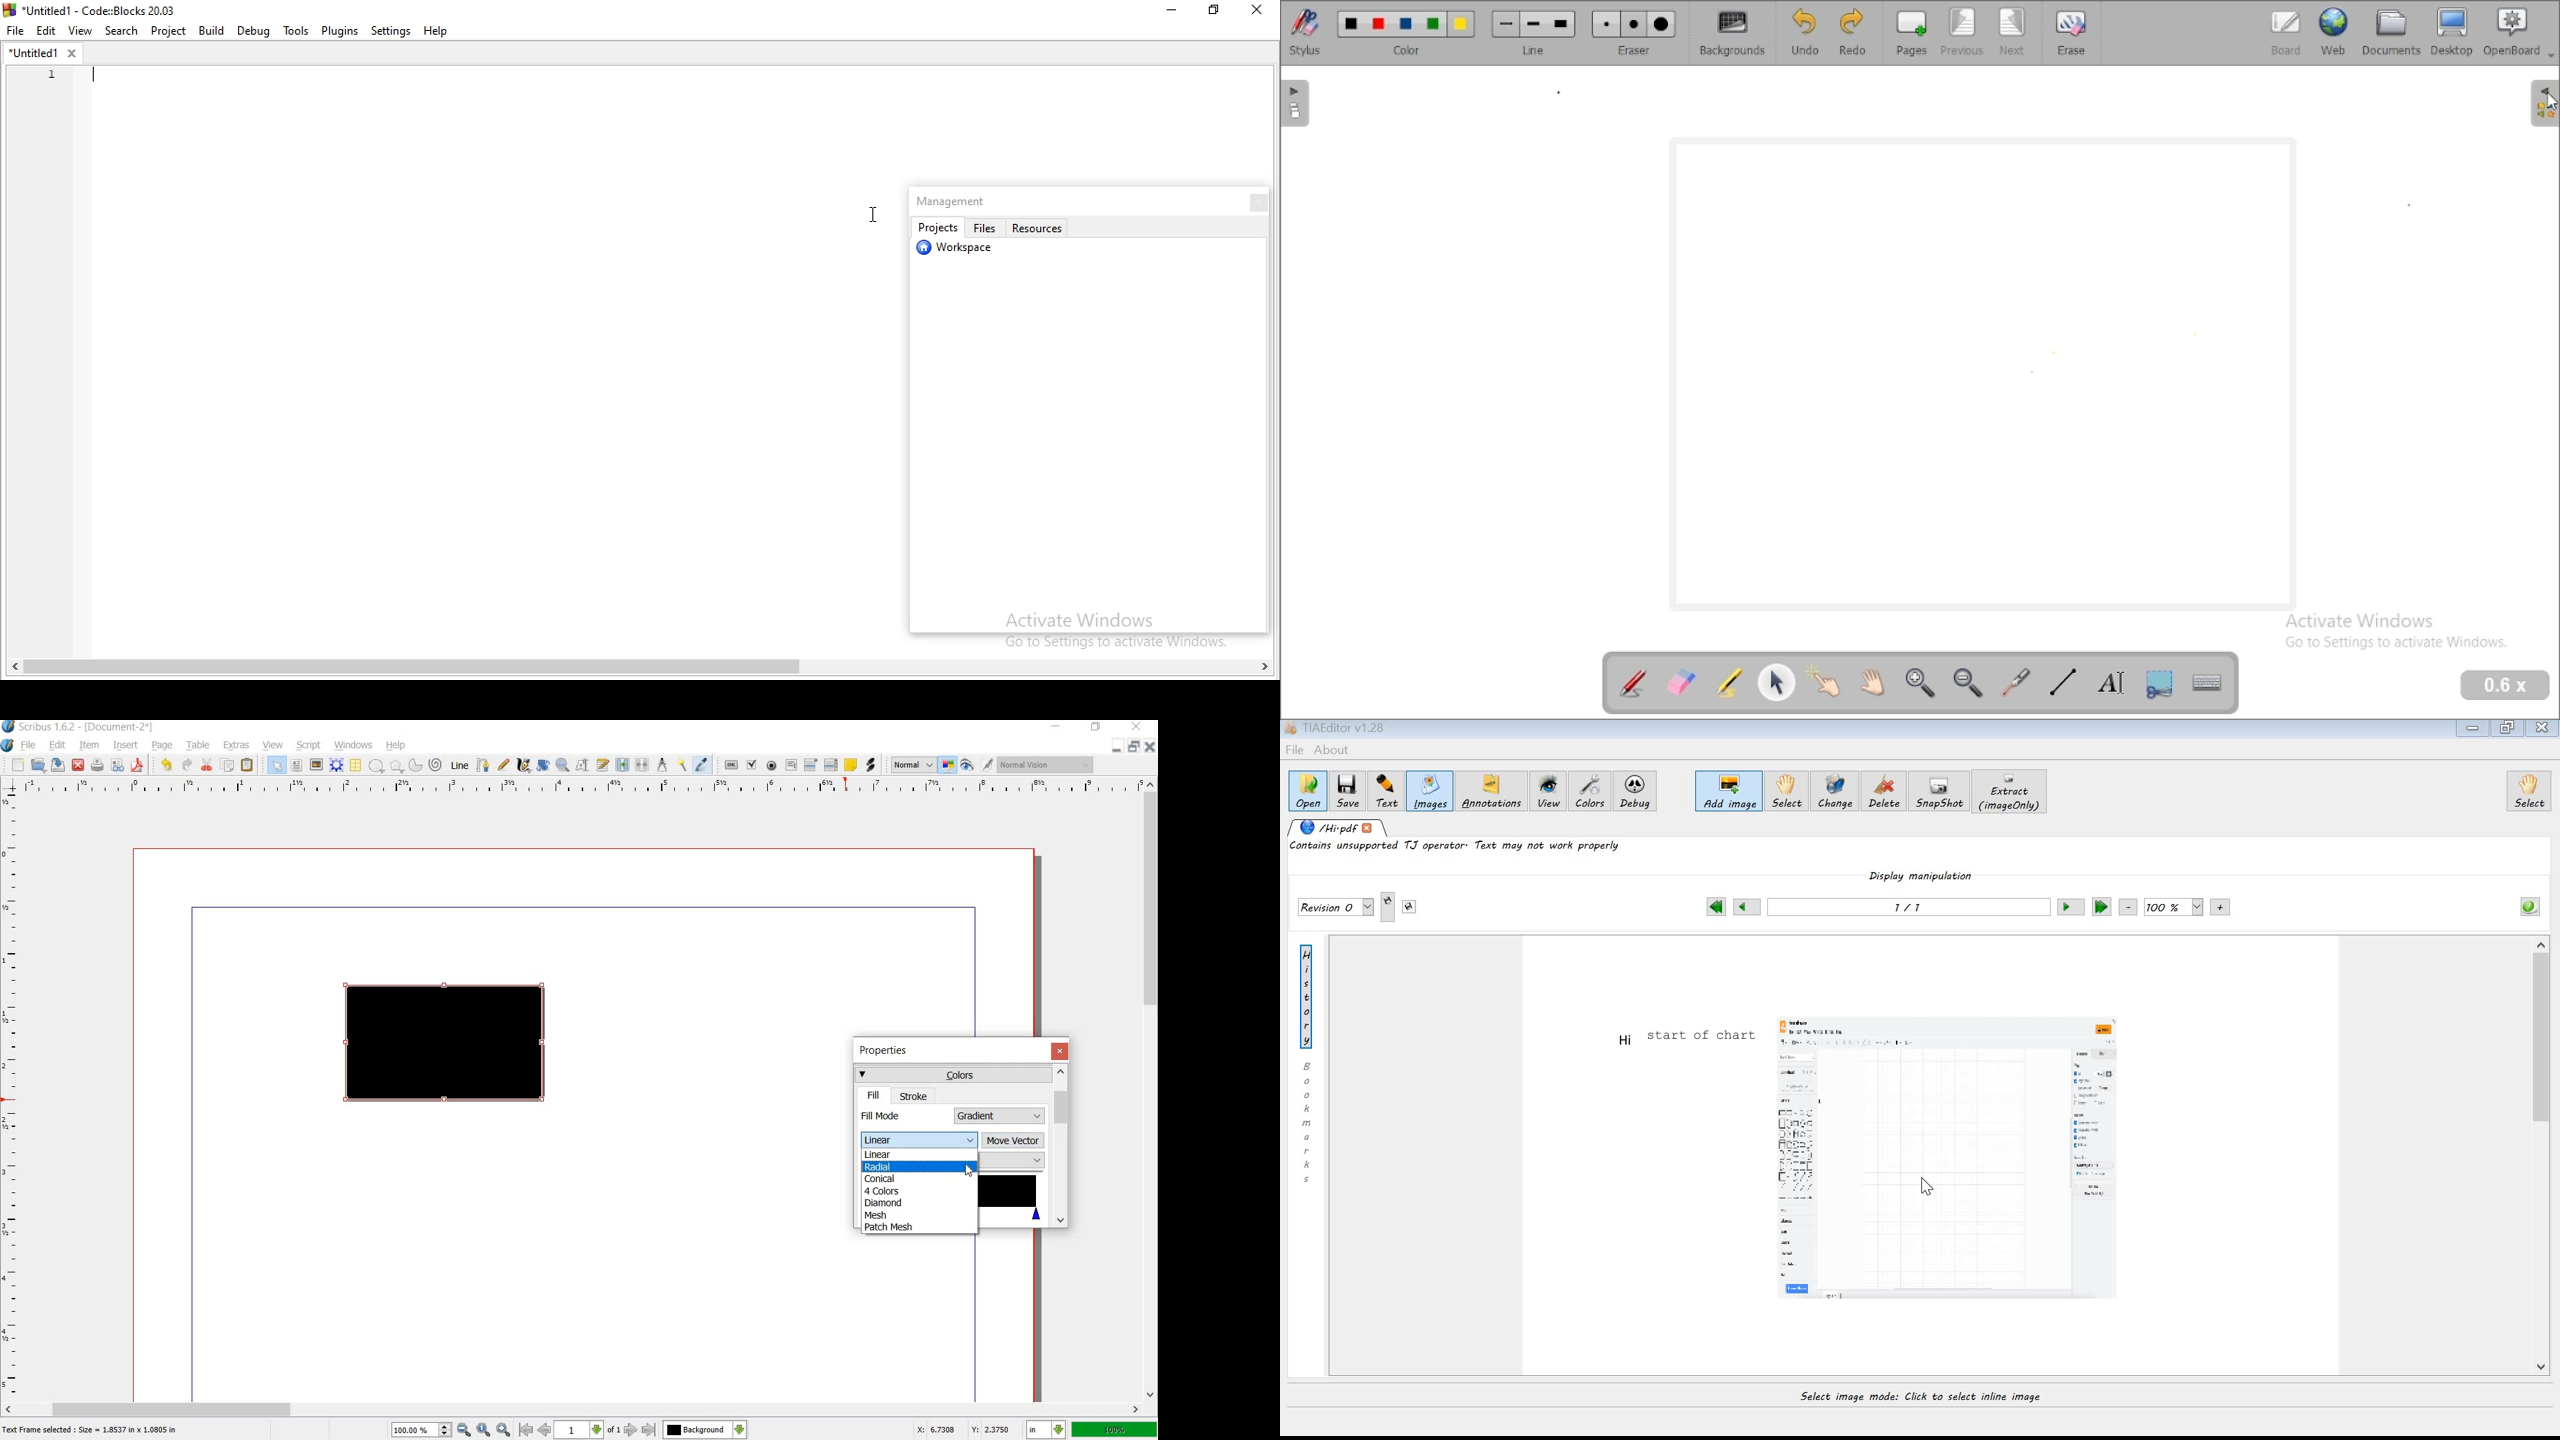 The height and width of the screenshot is (1456, 2576). Describe the element at coordinates (1097, 729) in the screenshot. I see `restore` at that location.